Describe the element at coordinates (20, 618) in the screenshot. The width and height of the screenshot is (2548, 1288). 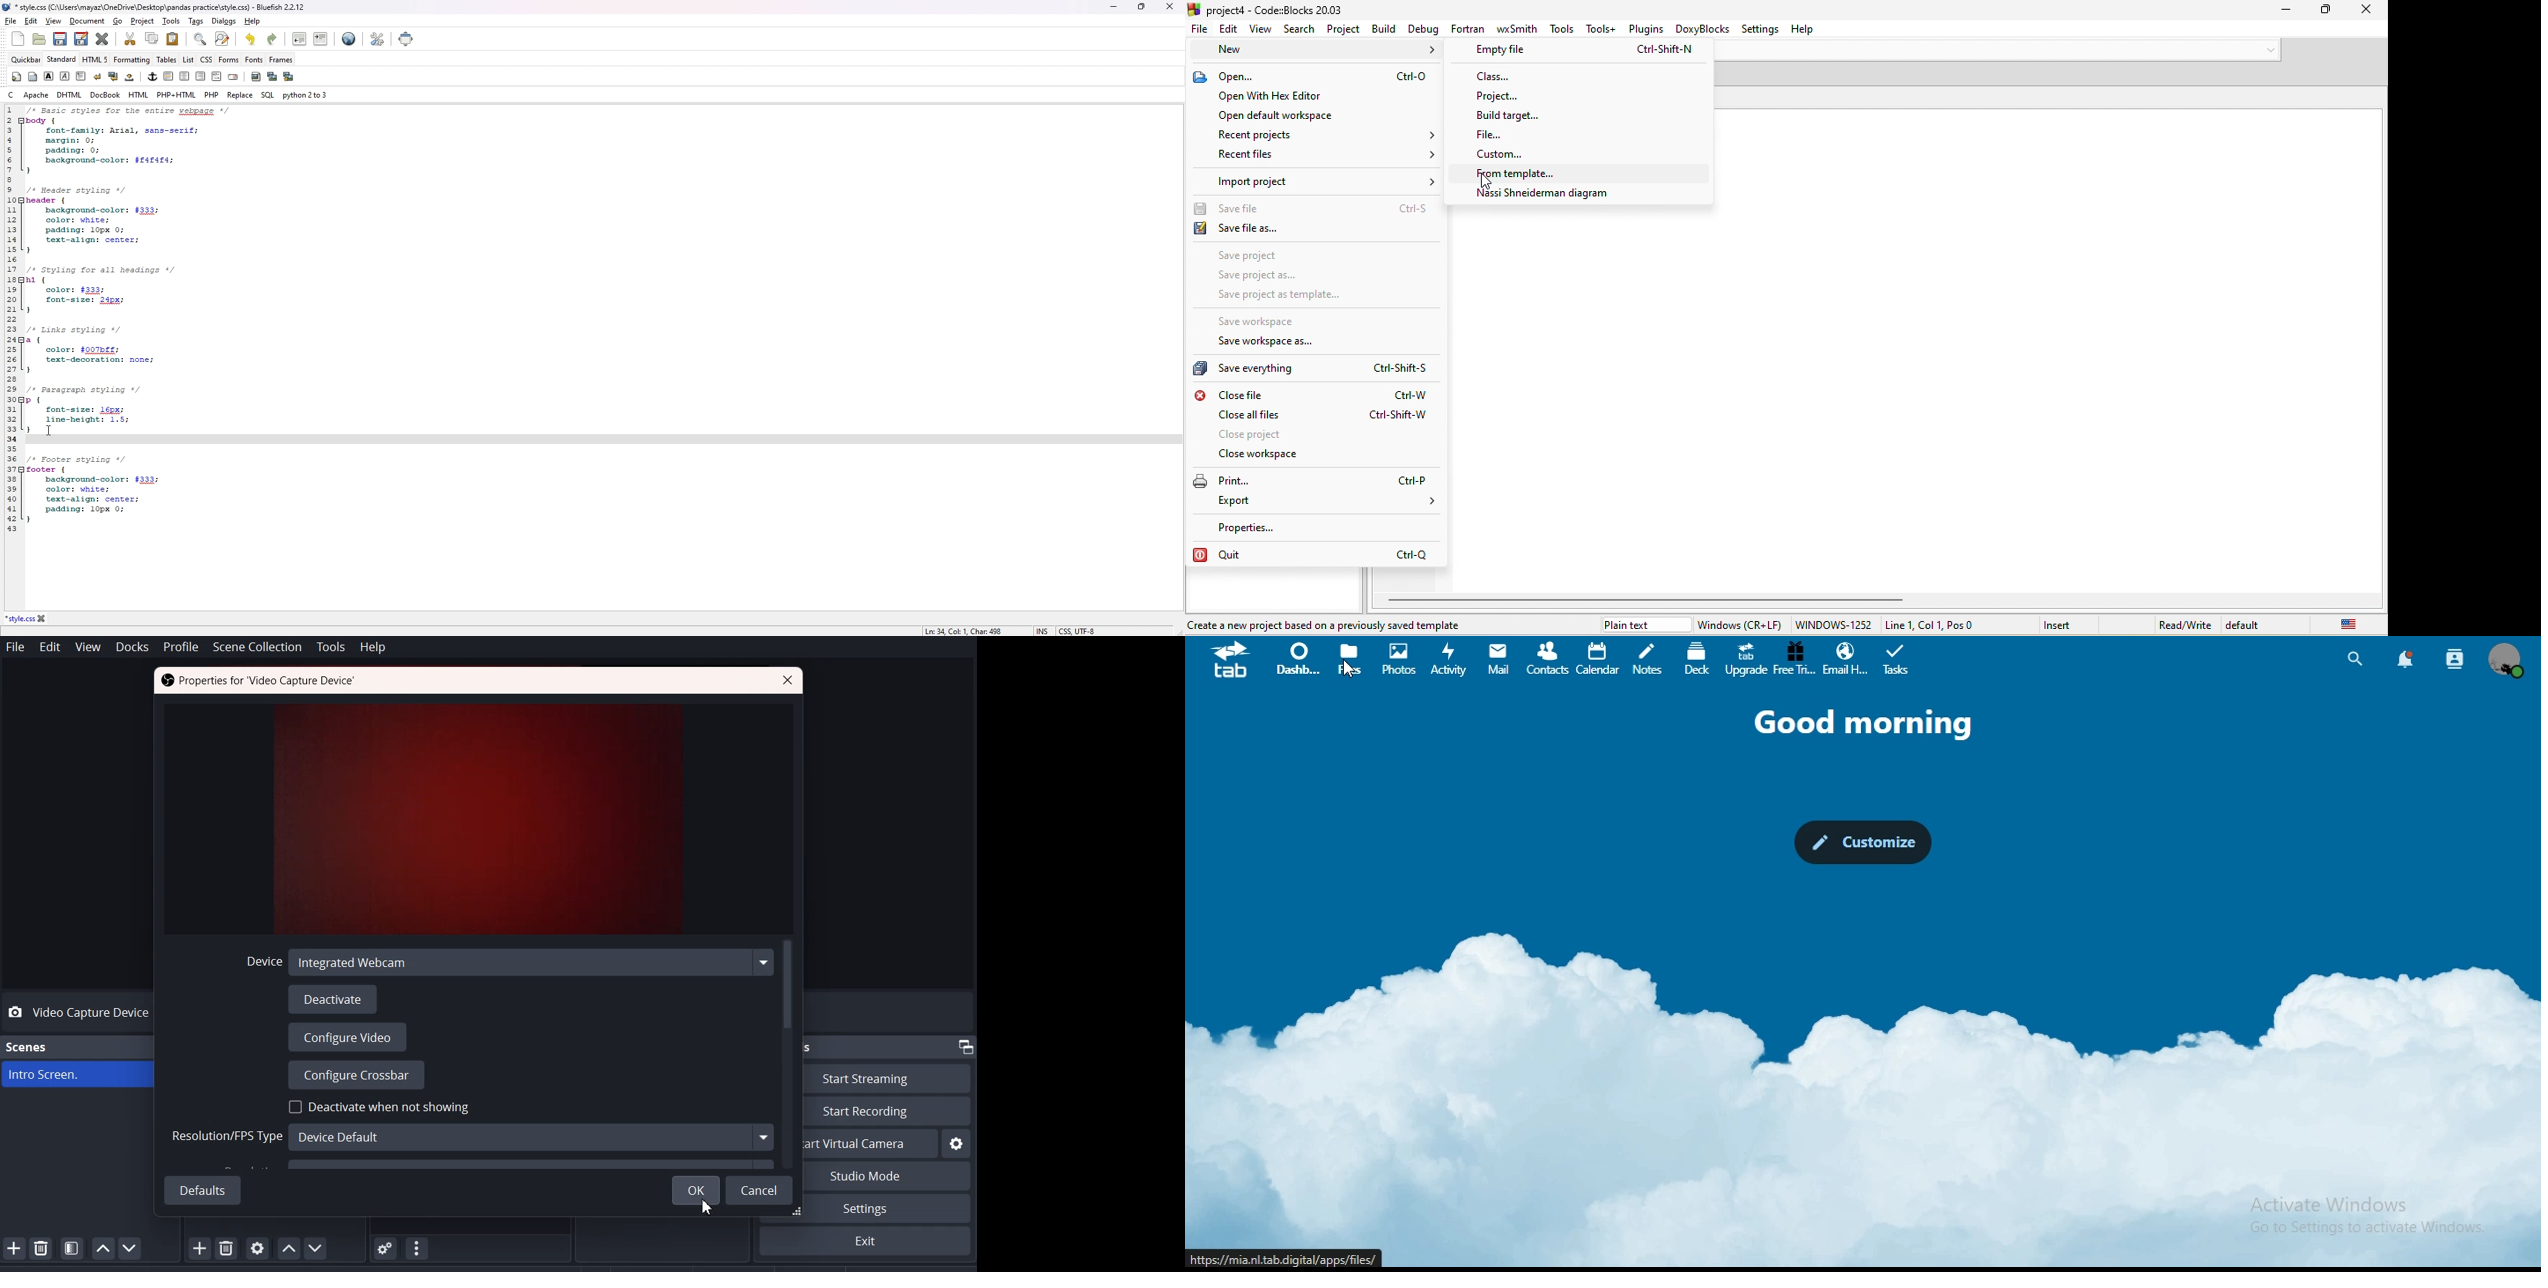
I see `*style.css` at that location.